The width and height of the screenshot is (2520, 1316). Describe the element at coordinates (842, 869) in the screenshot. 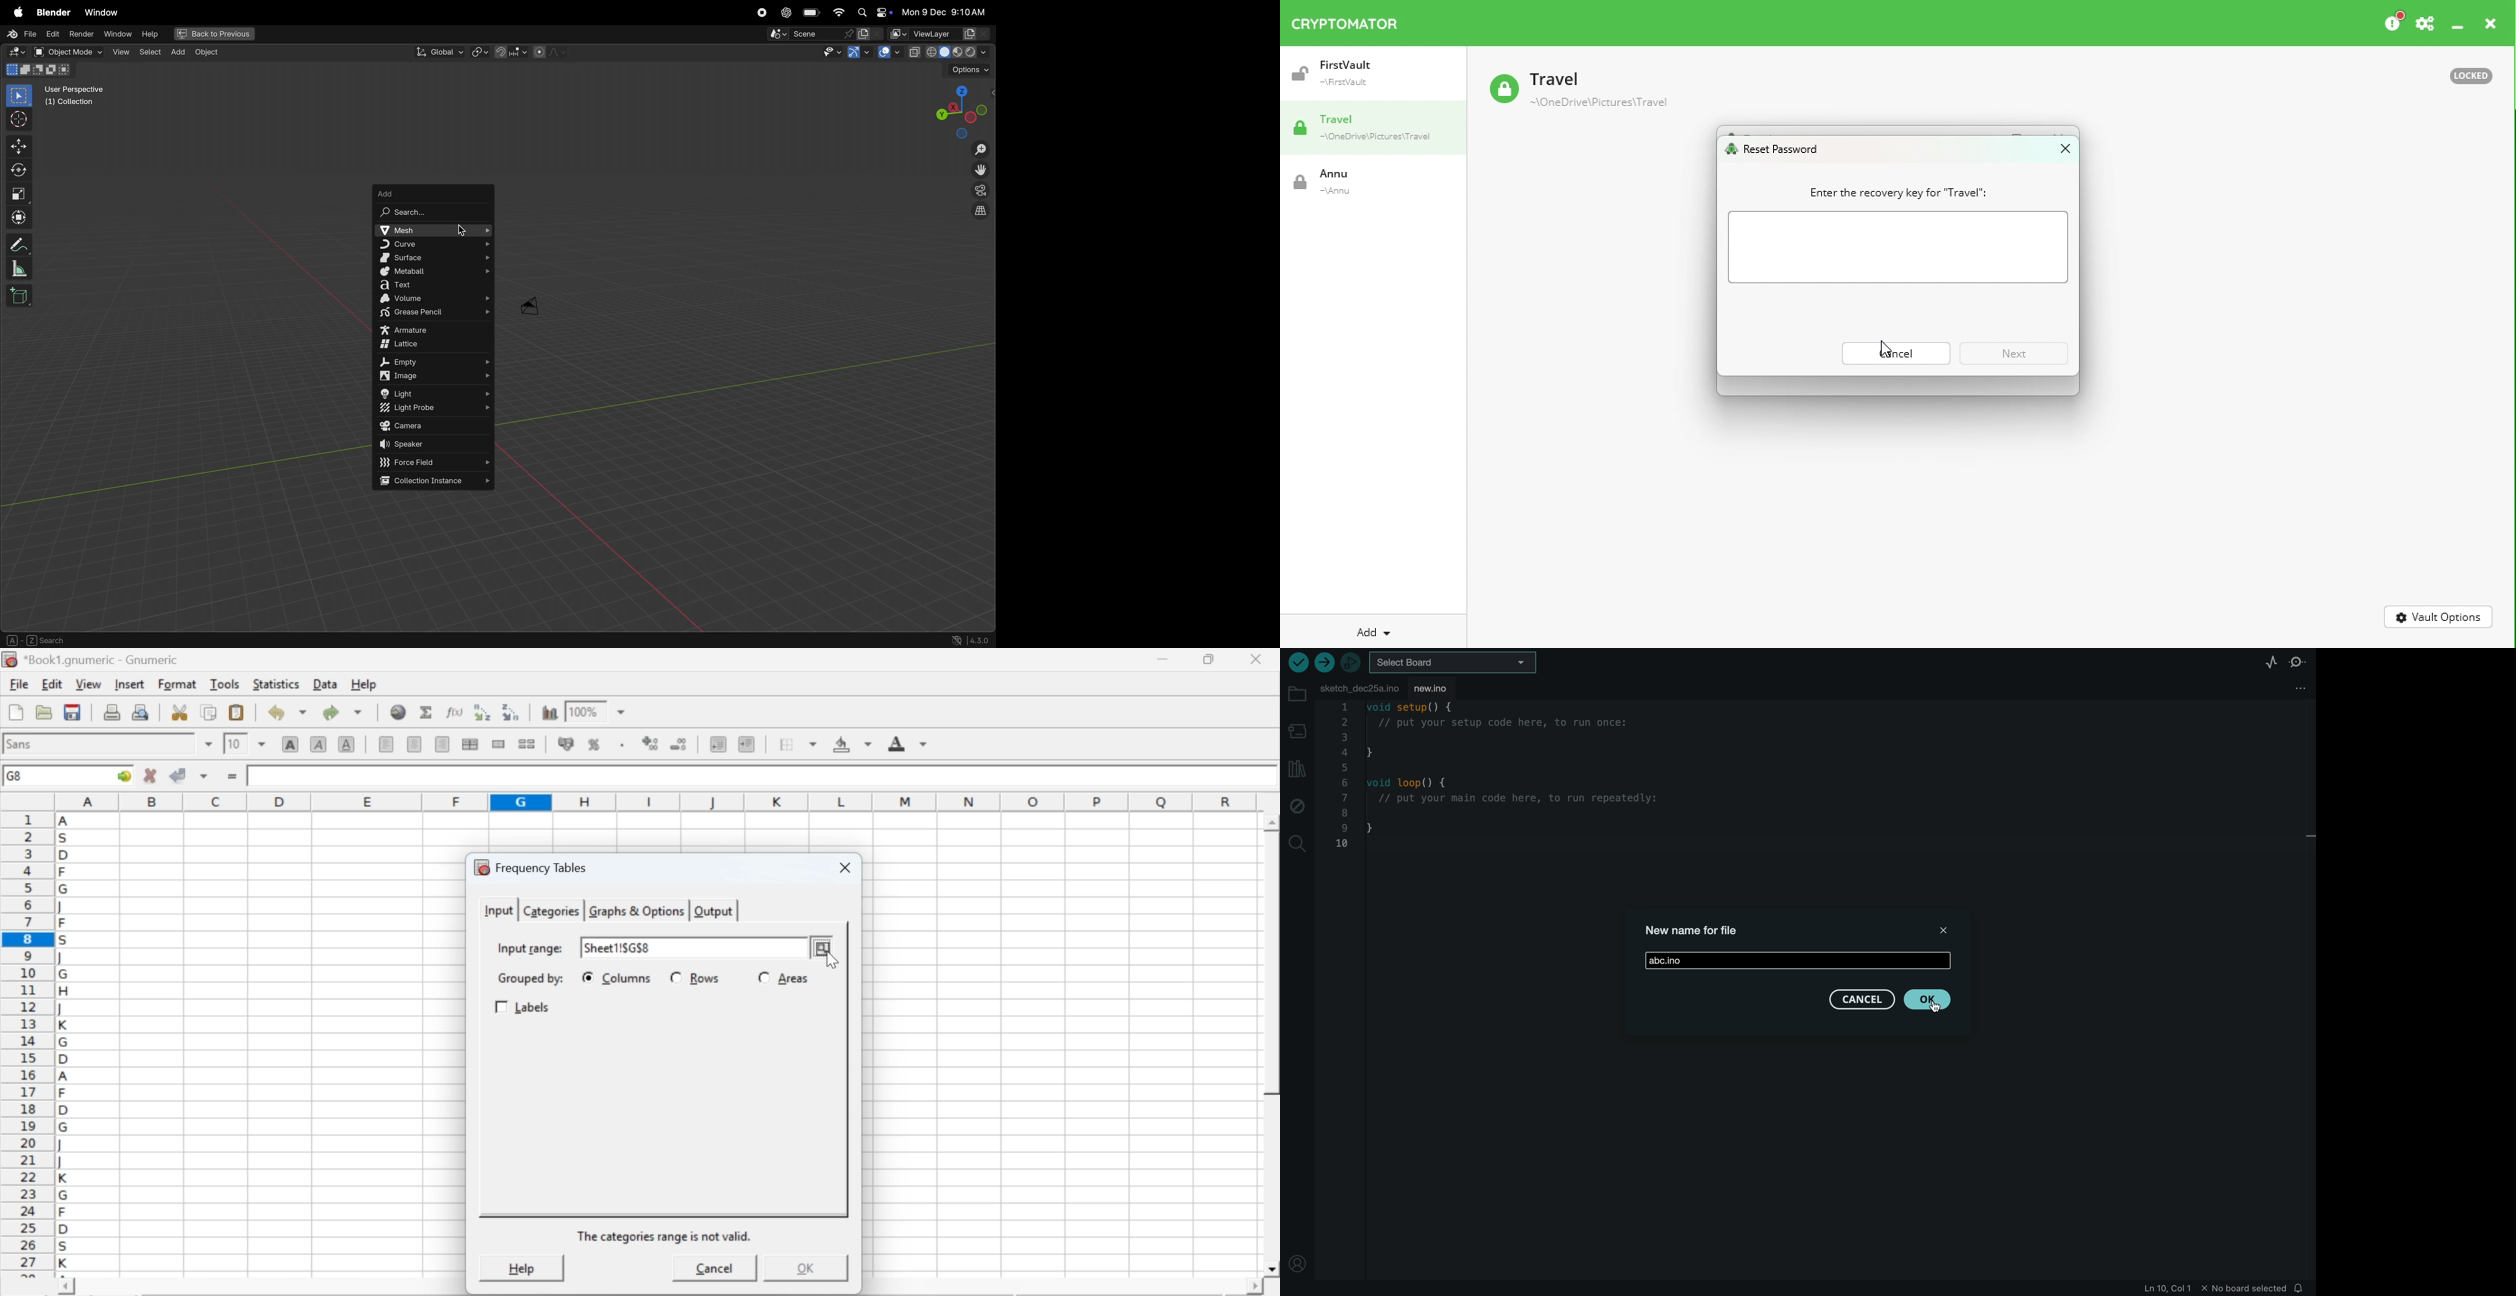

I see `close` at that location.